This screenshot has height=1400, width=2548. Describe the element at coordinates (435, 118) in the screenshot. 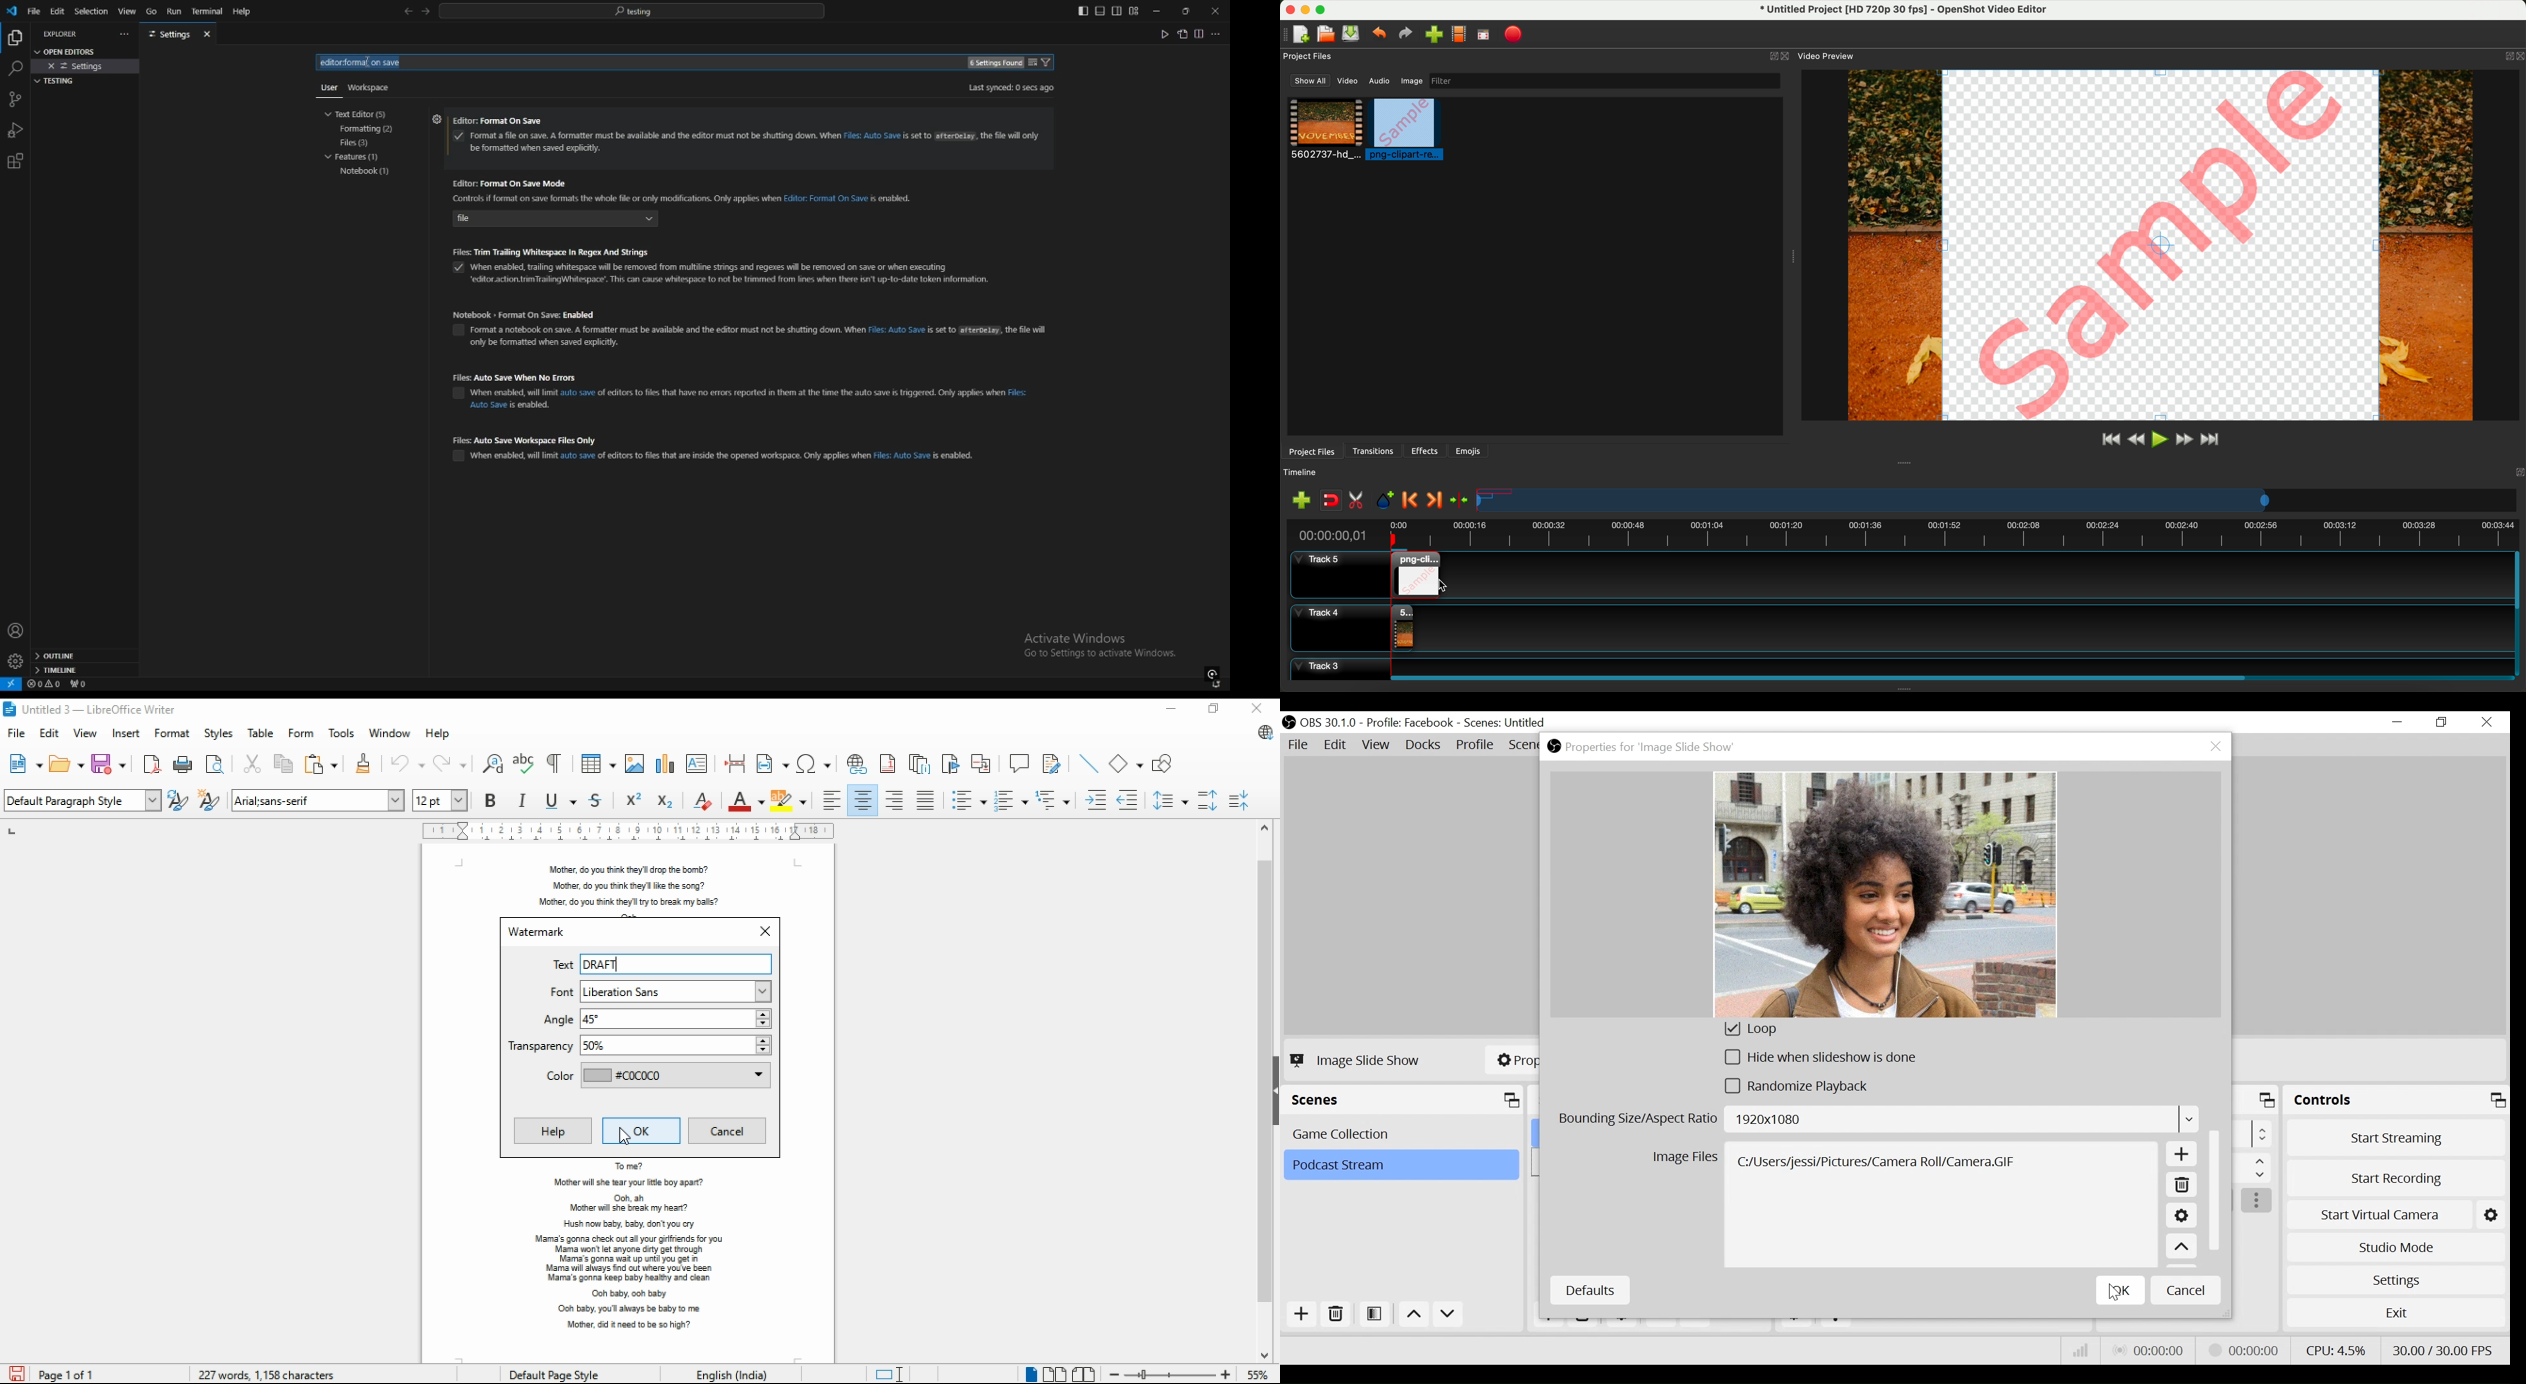

I see `settings` at that location.